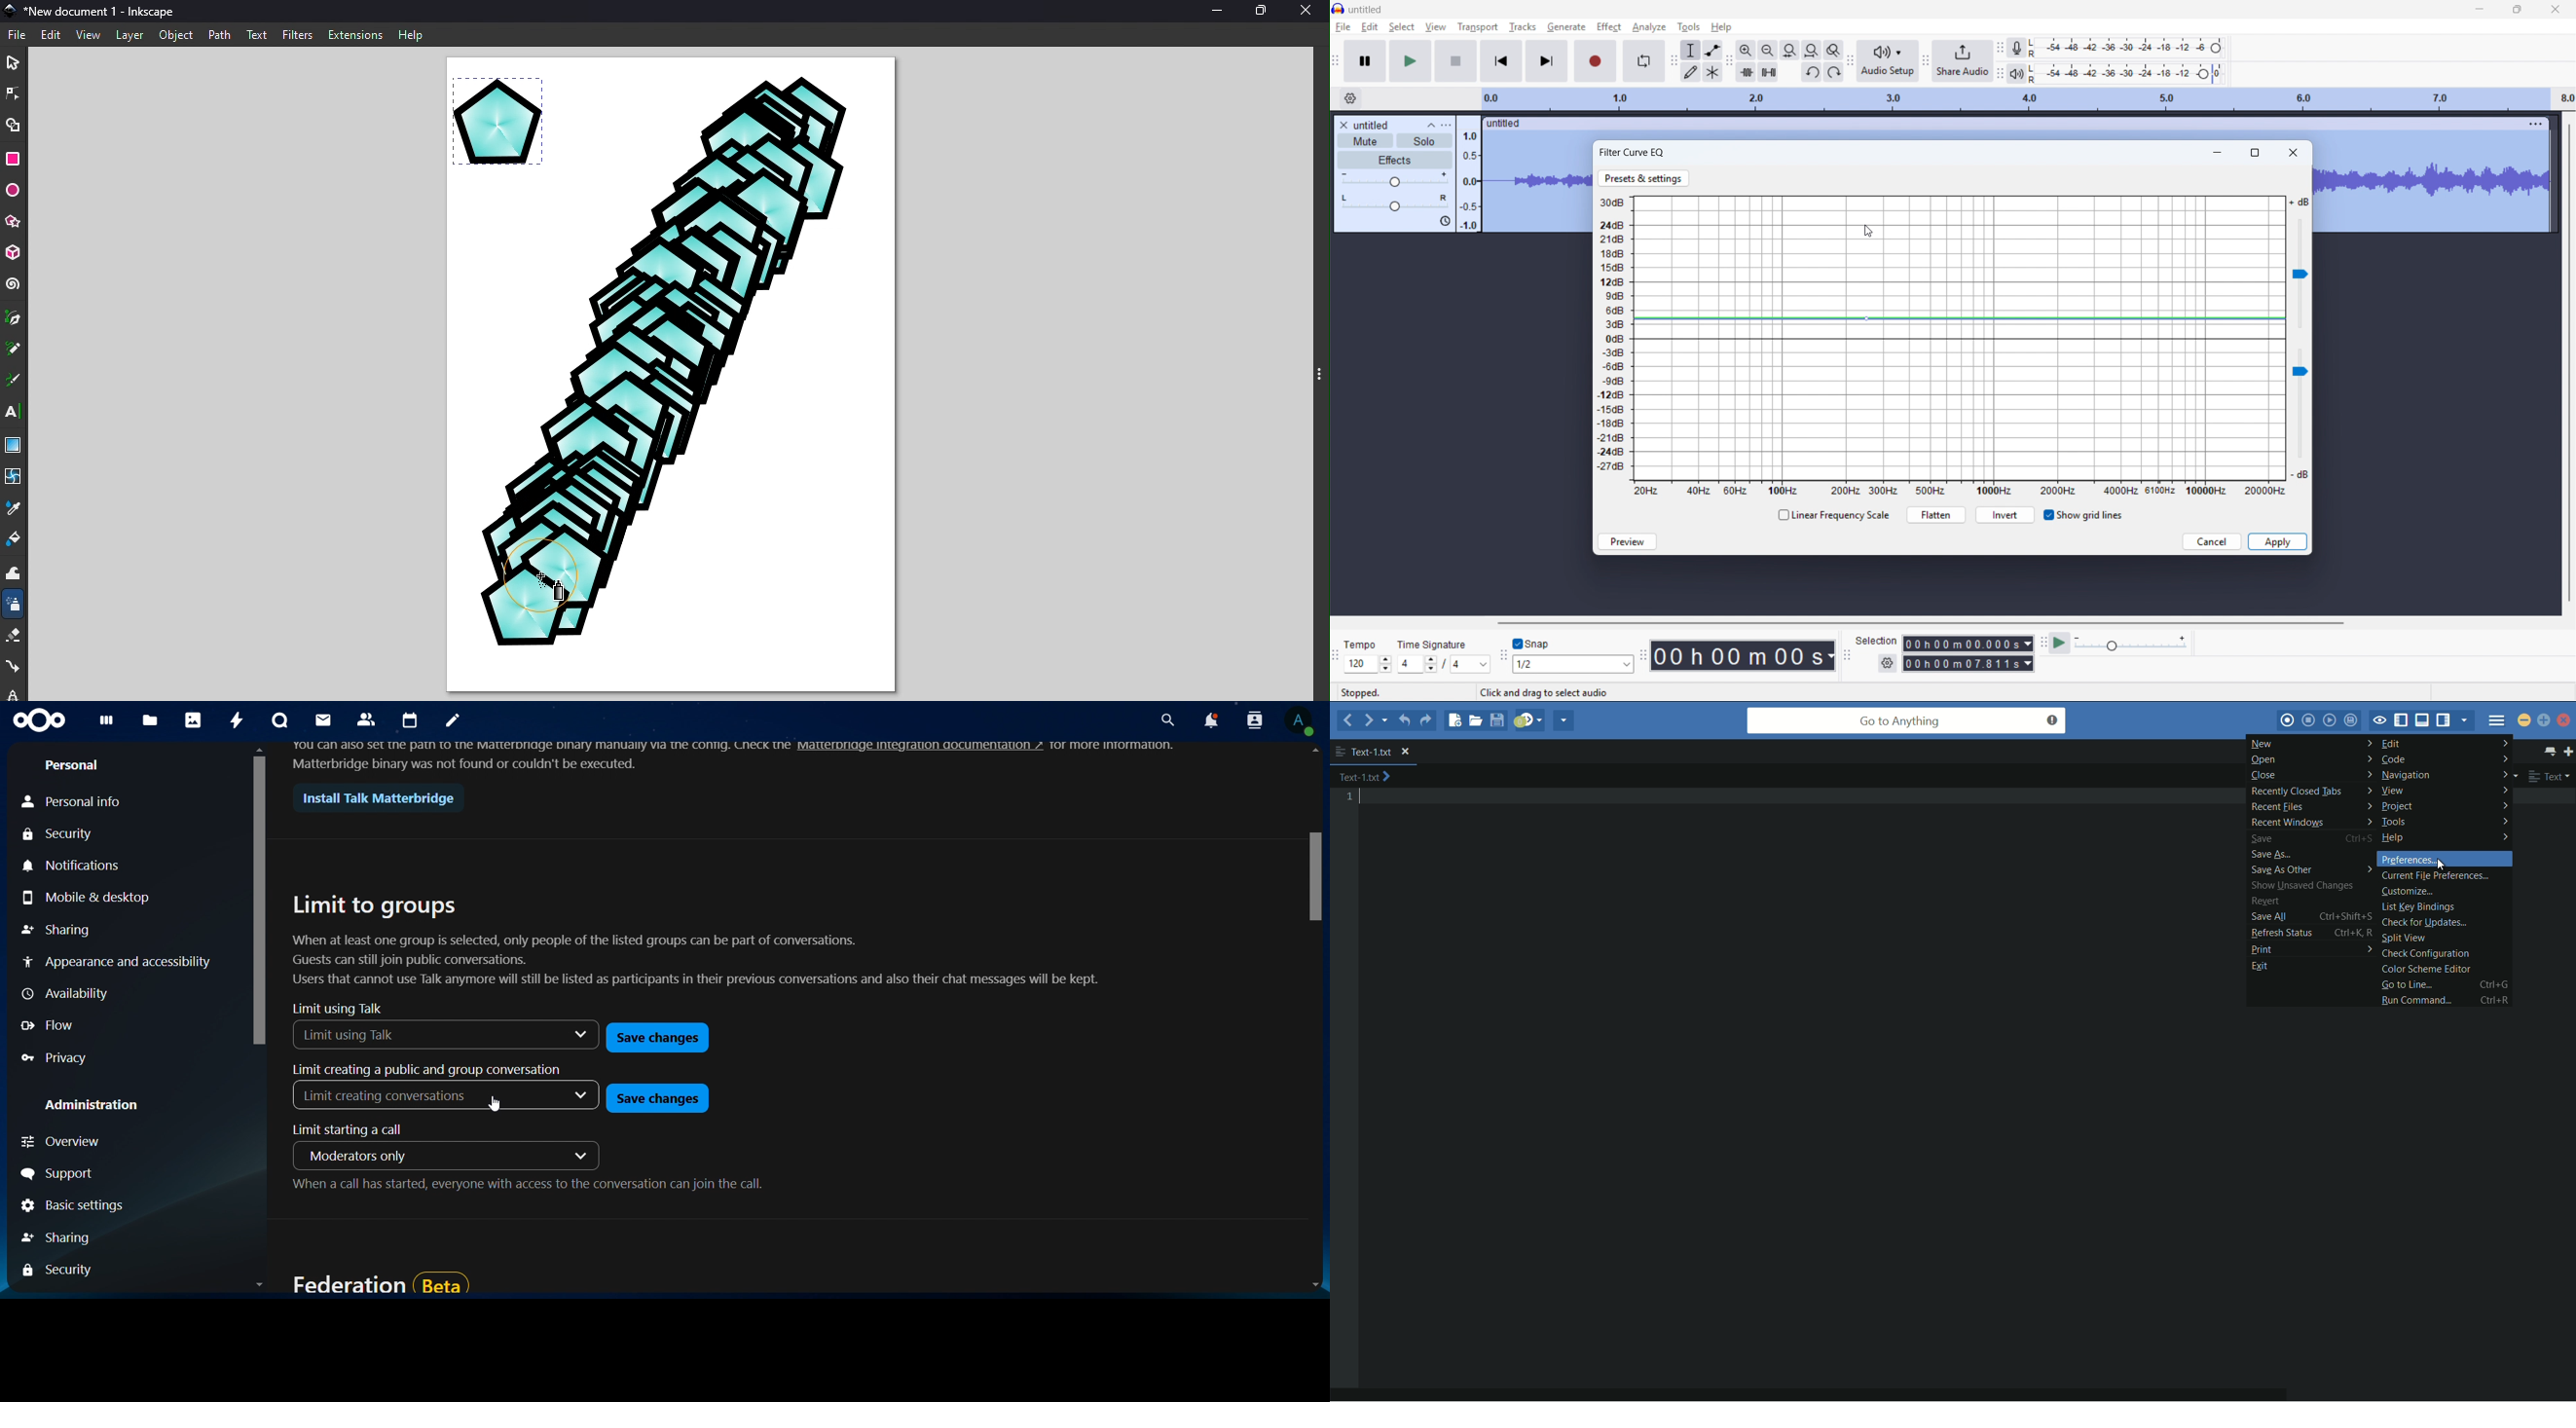 Image resolution: width=2576 pixels, height=1428 pixels. I want to click on envelope tool, so click(1712, 50).